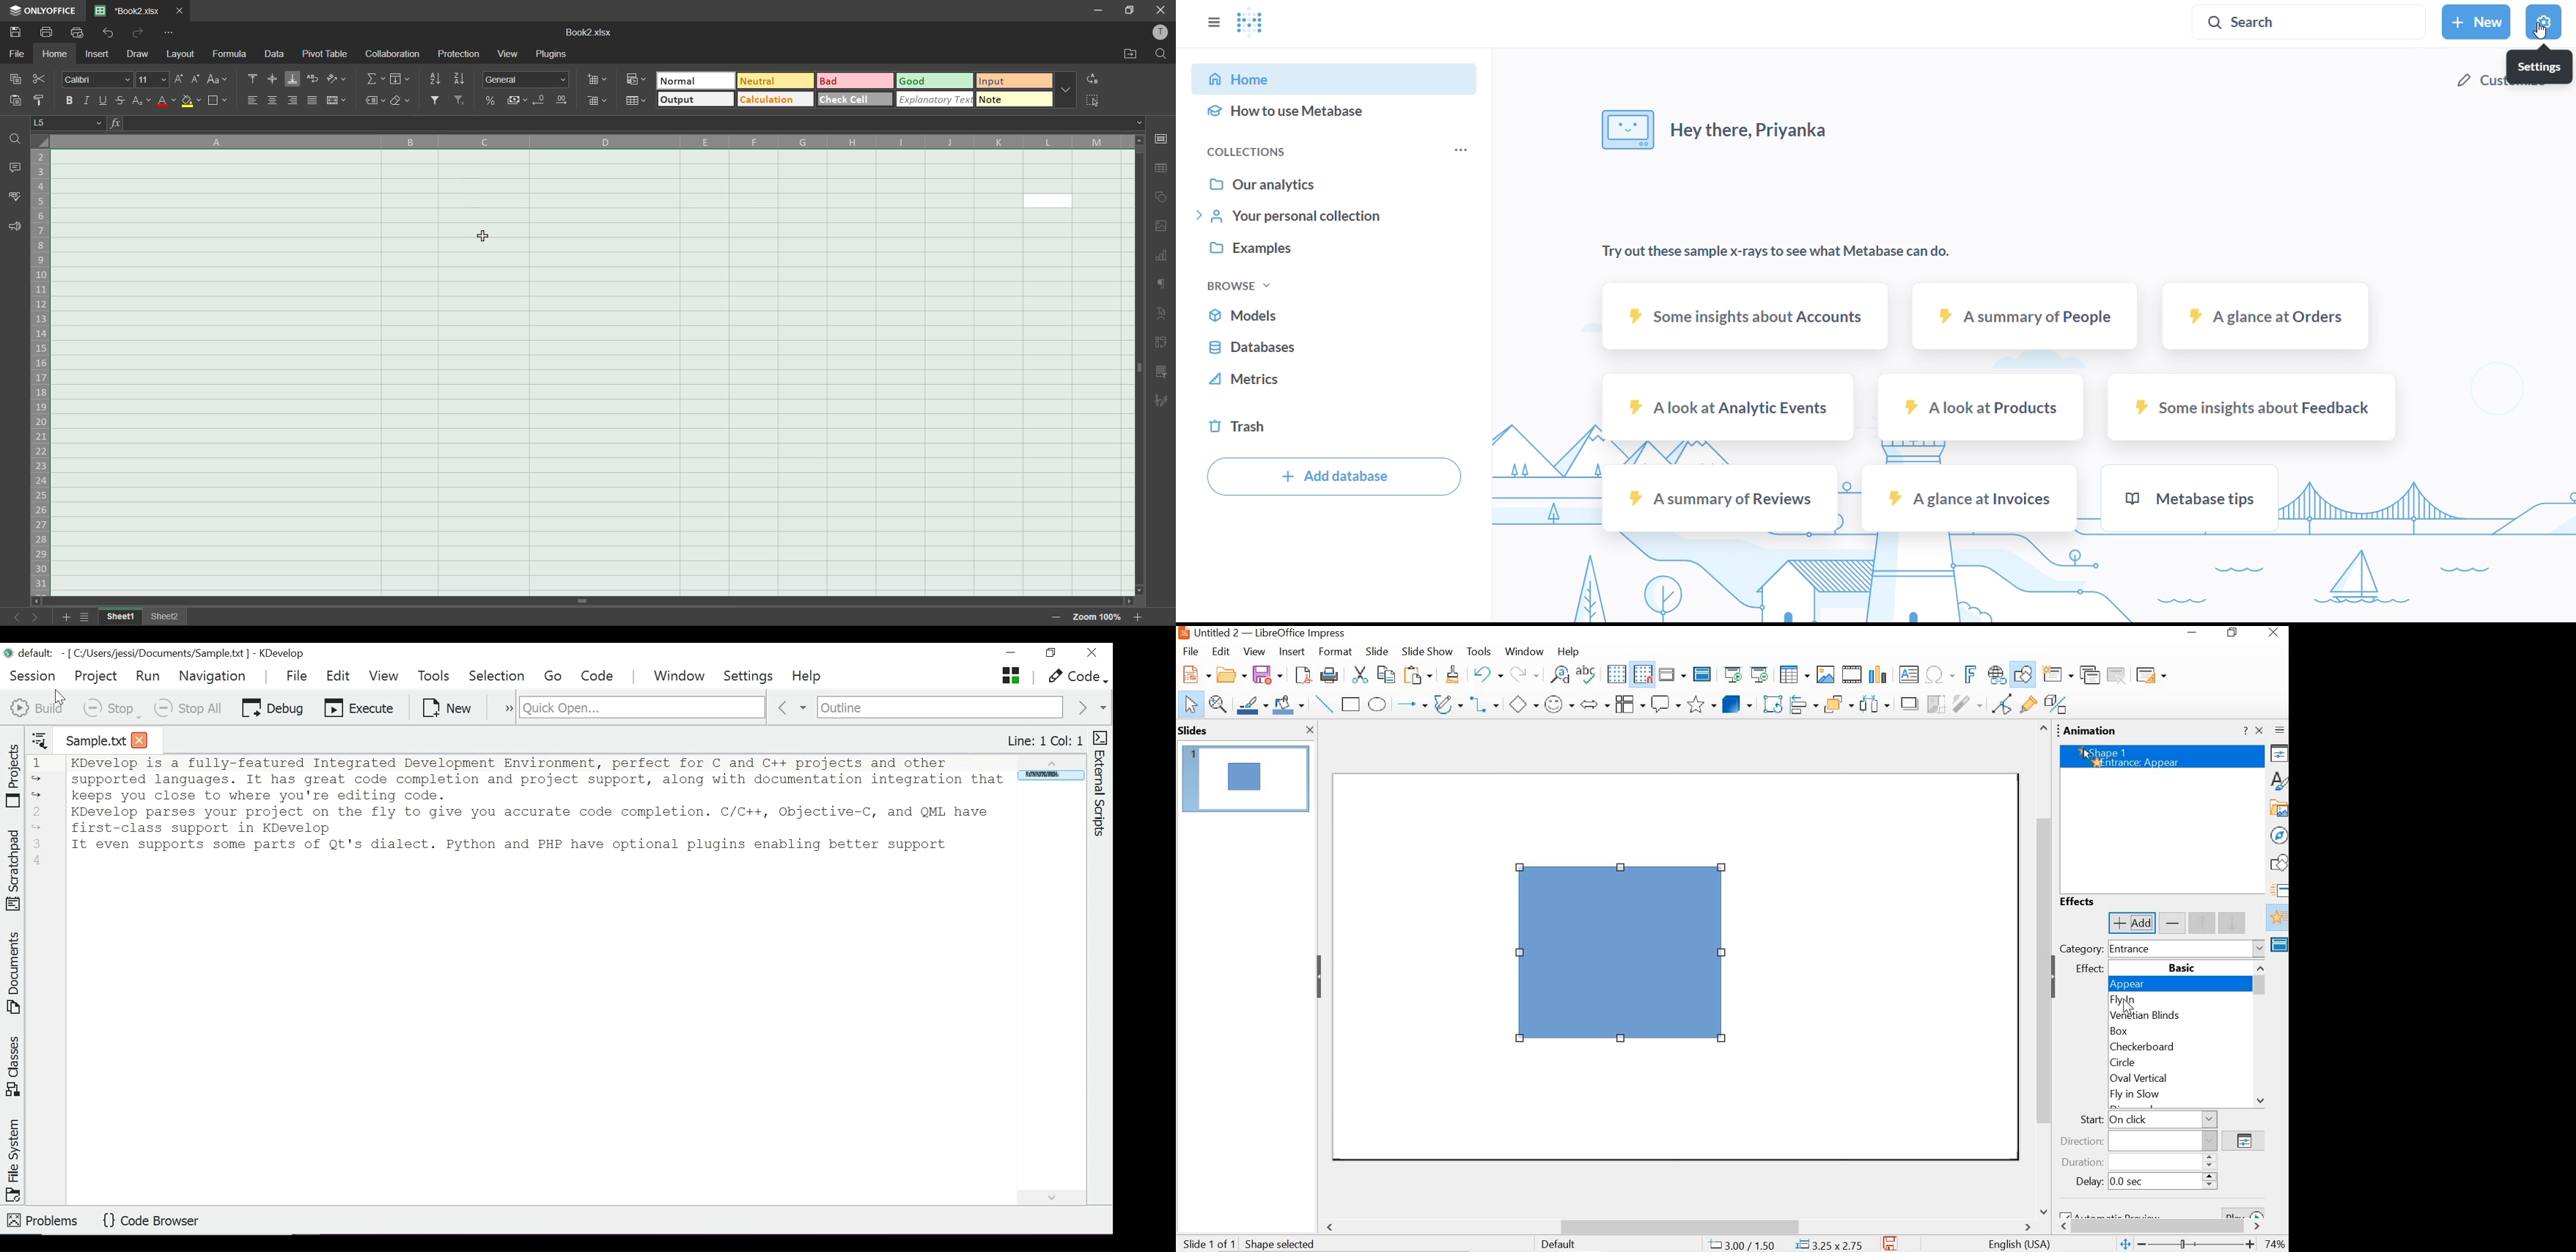 The height and width of the screenshot is (1260, 2576). Describe the element at coordinates (2311, 23) in the screenshot. I see `search` at that location.